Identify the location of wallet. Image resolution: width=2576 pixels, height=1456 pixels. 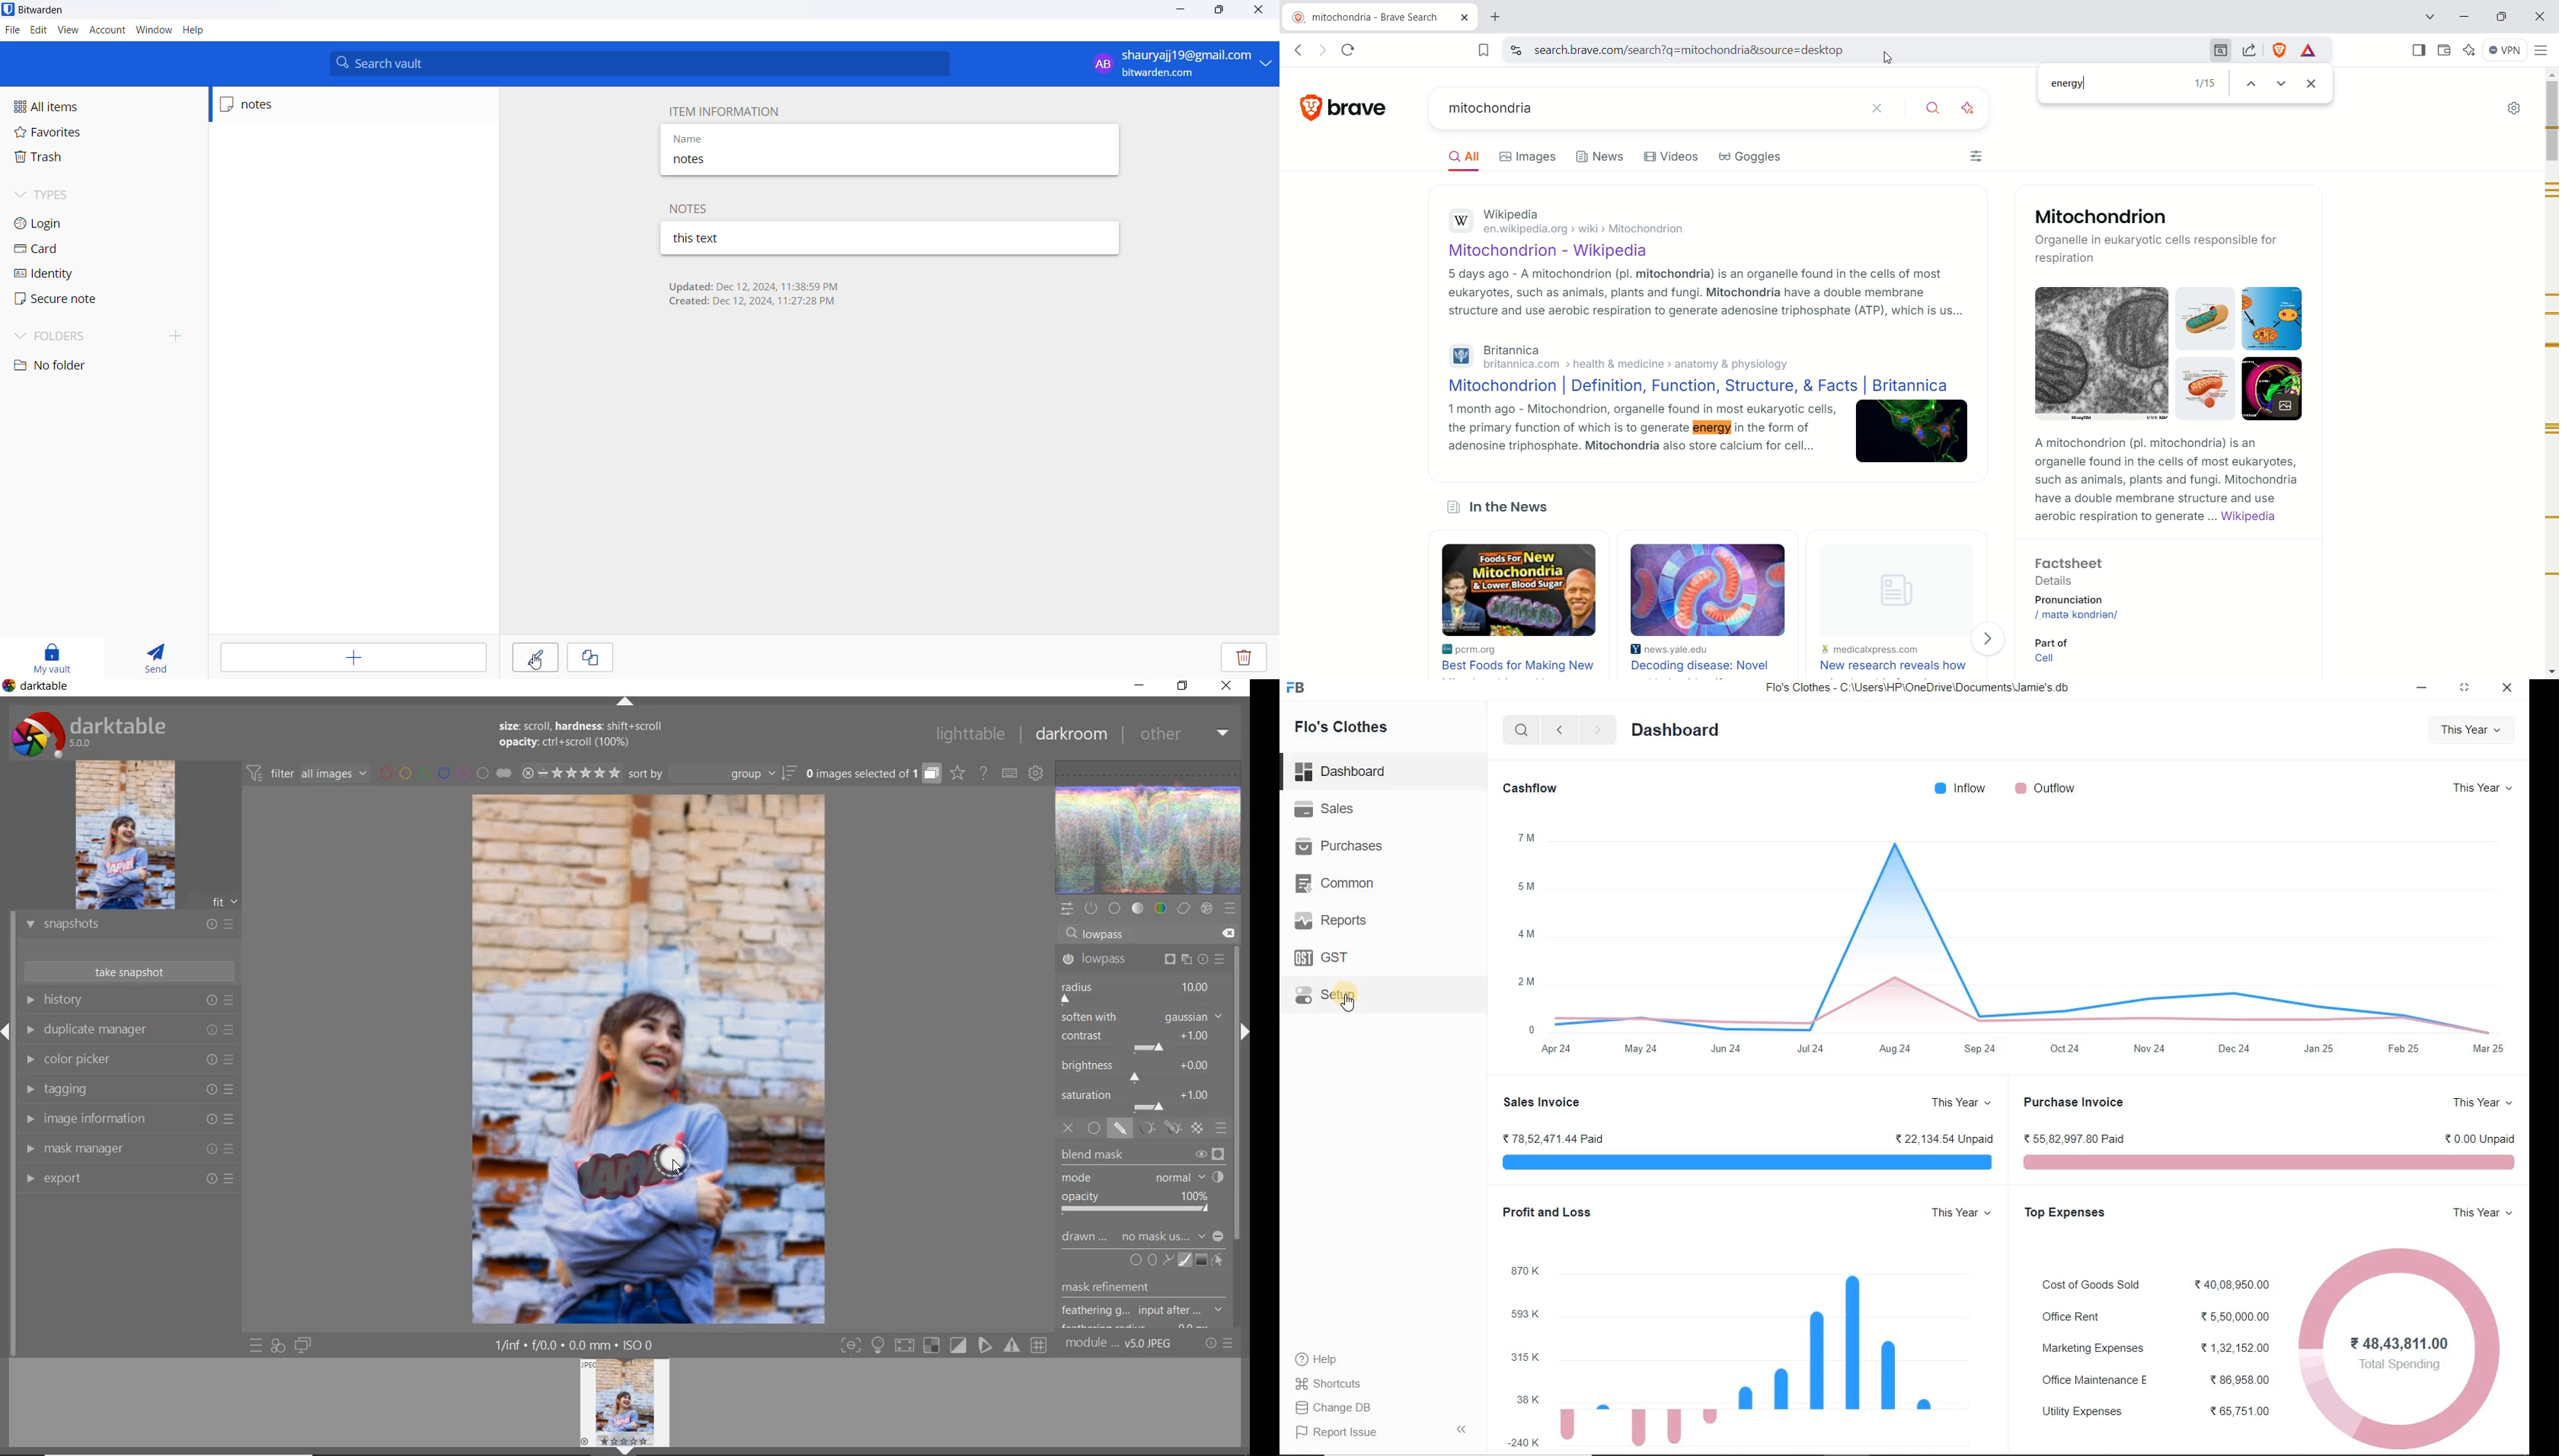
(2444, 51).